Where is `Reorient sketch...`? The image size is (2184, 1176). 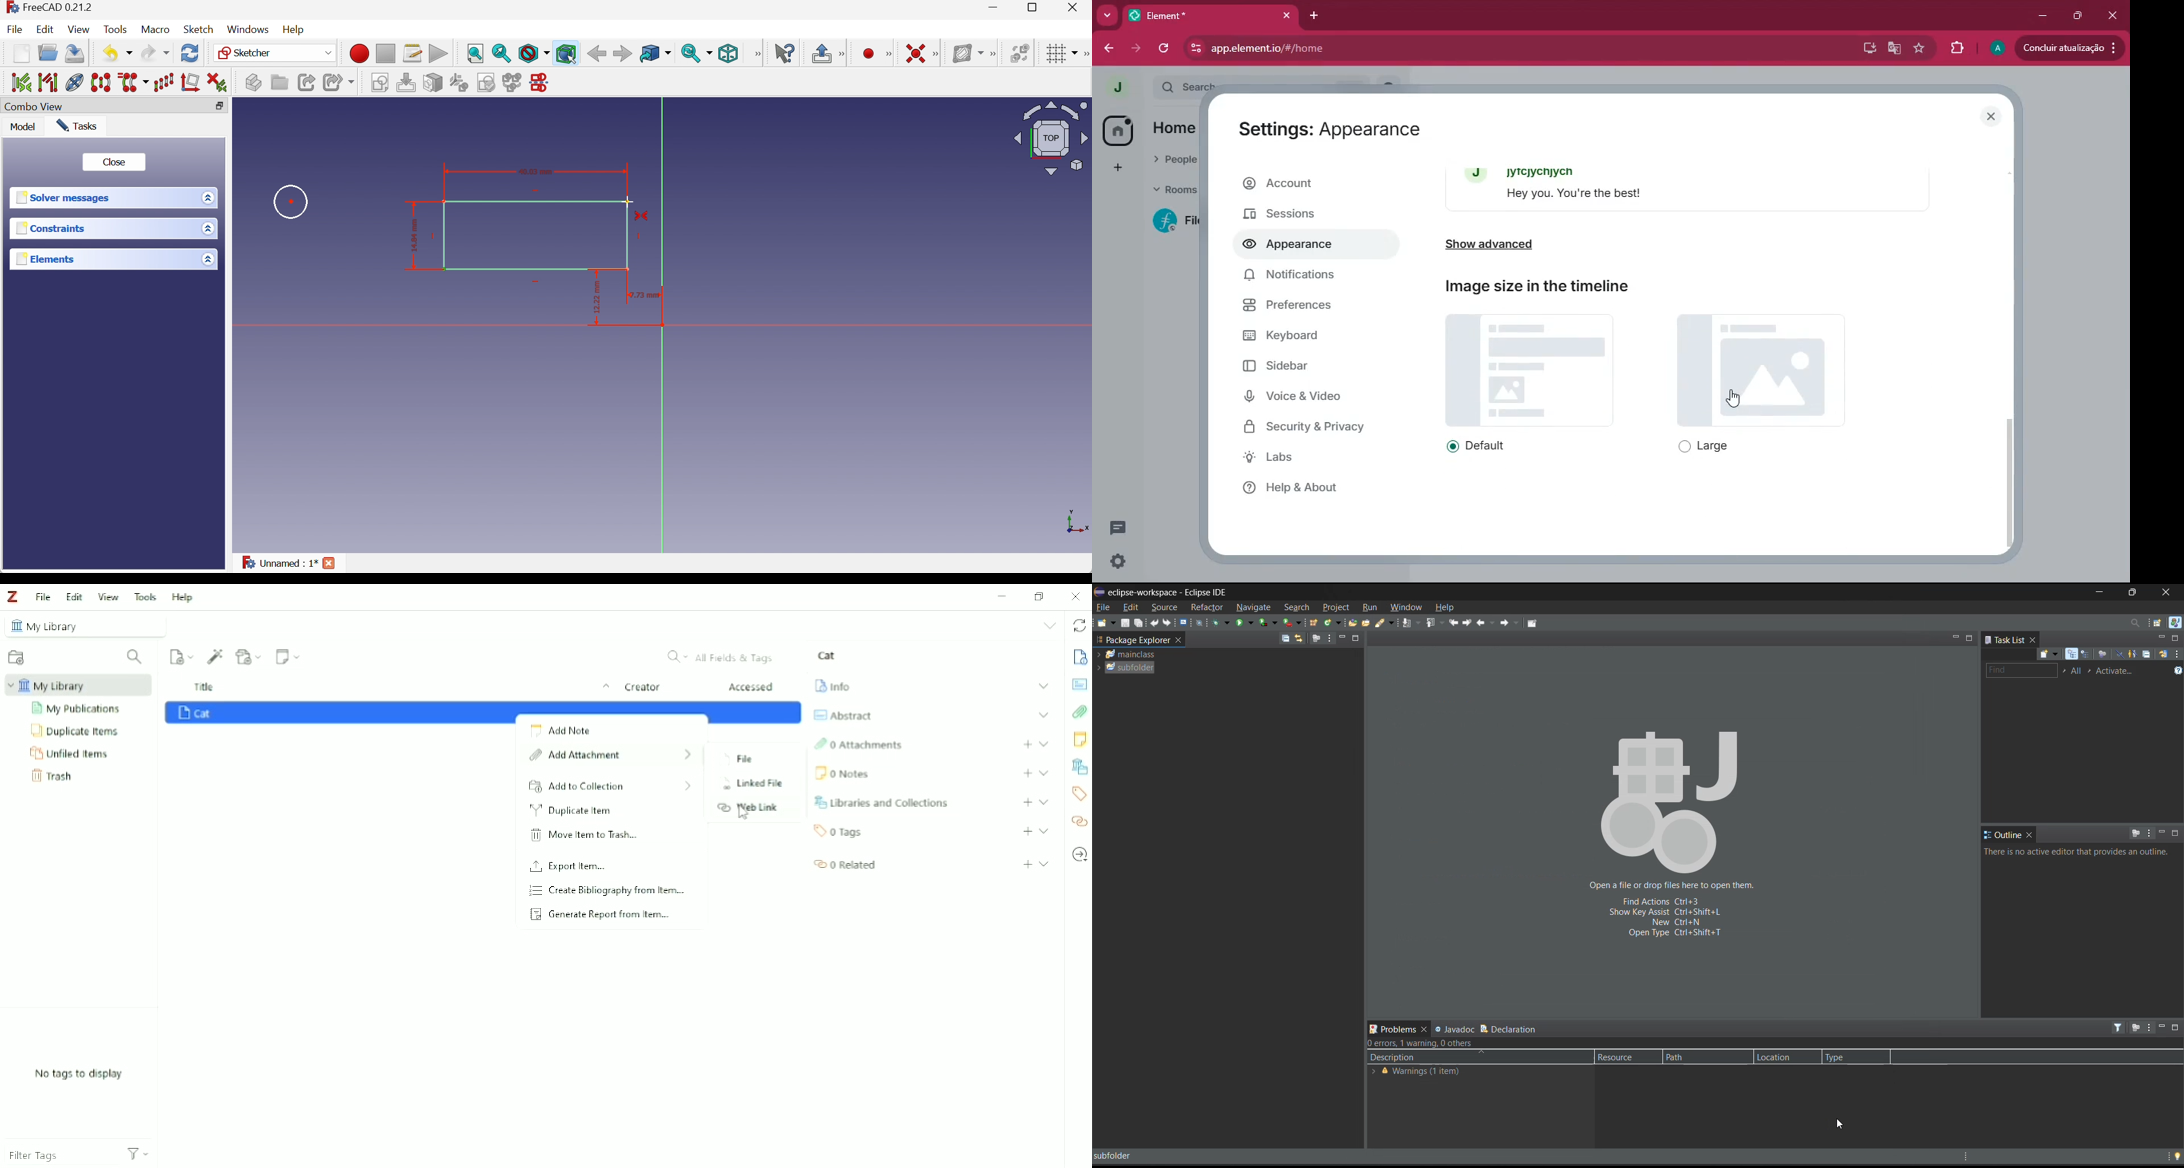
Reorient sketch... is located at coordinates (460, 83).